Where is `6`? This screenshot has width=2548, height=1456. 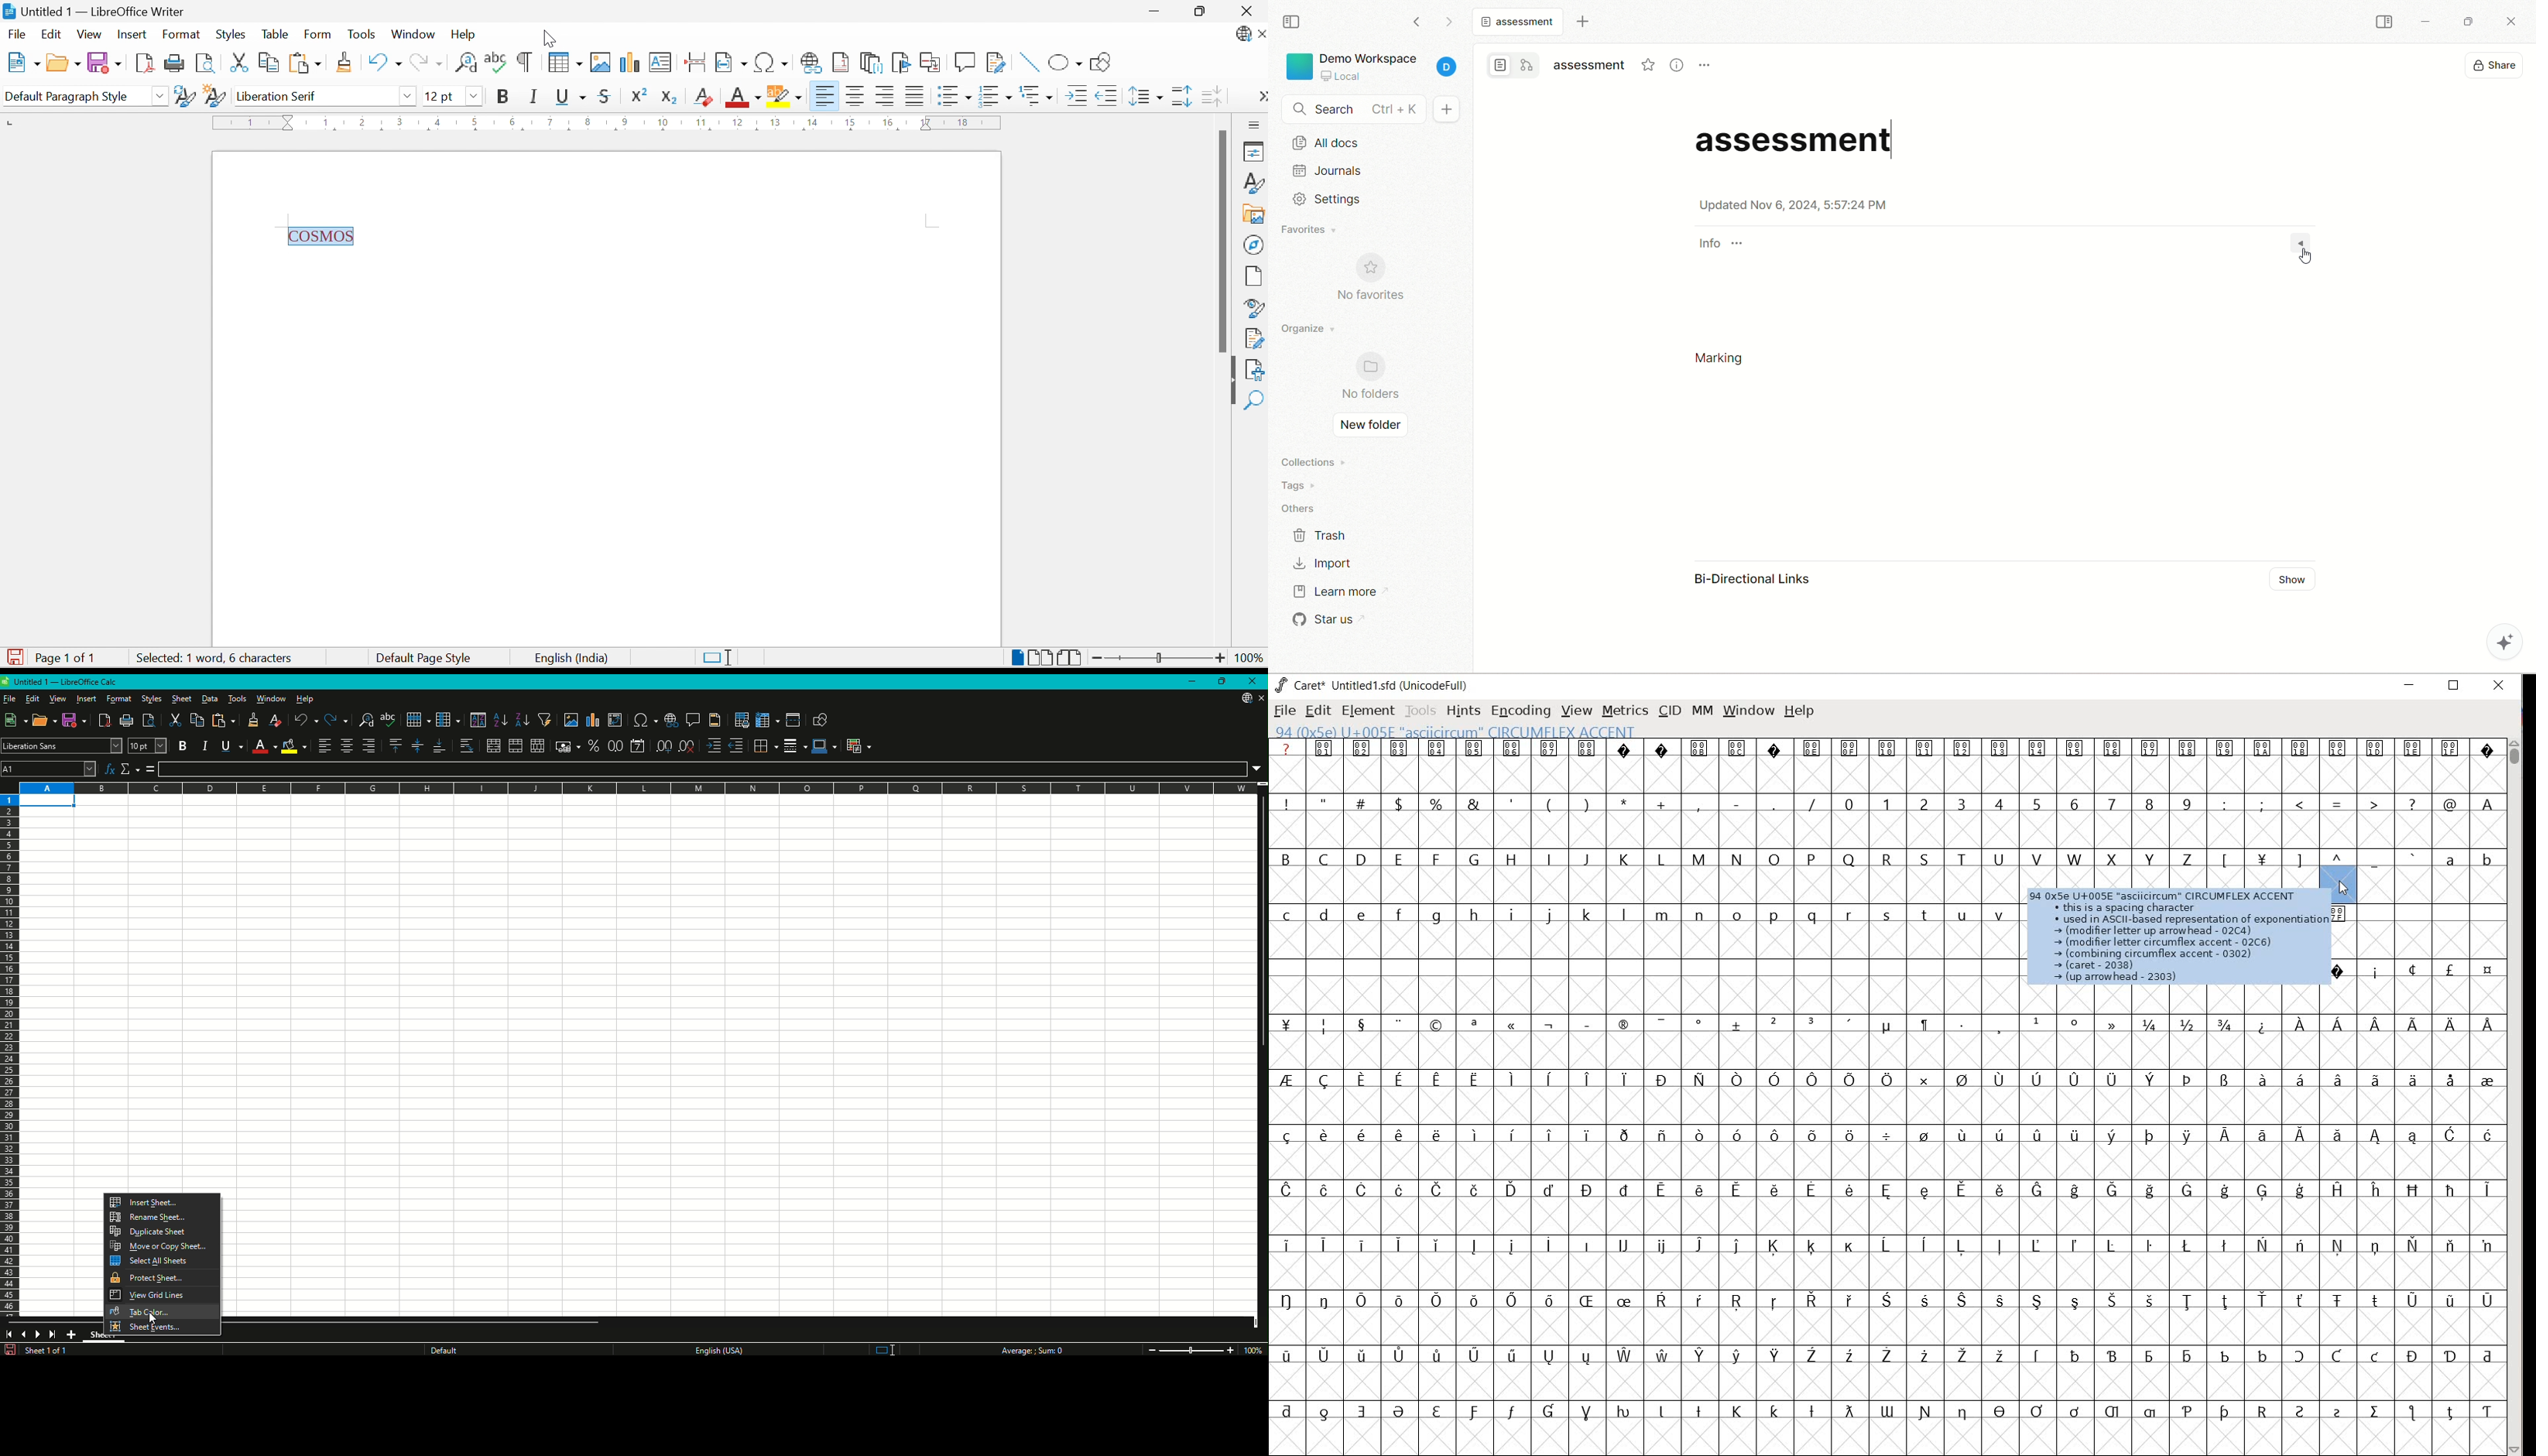 6 is located at coordinates (511, 121).